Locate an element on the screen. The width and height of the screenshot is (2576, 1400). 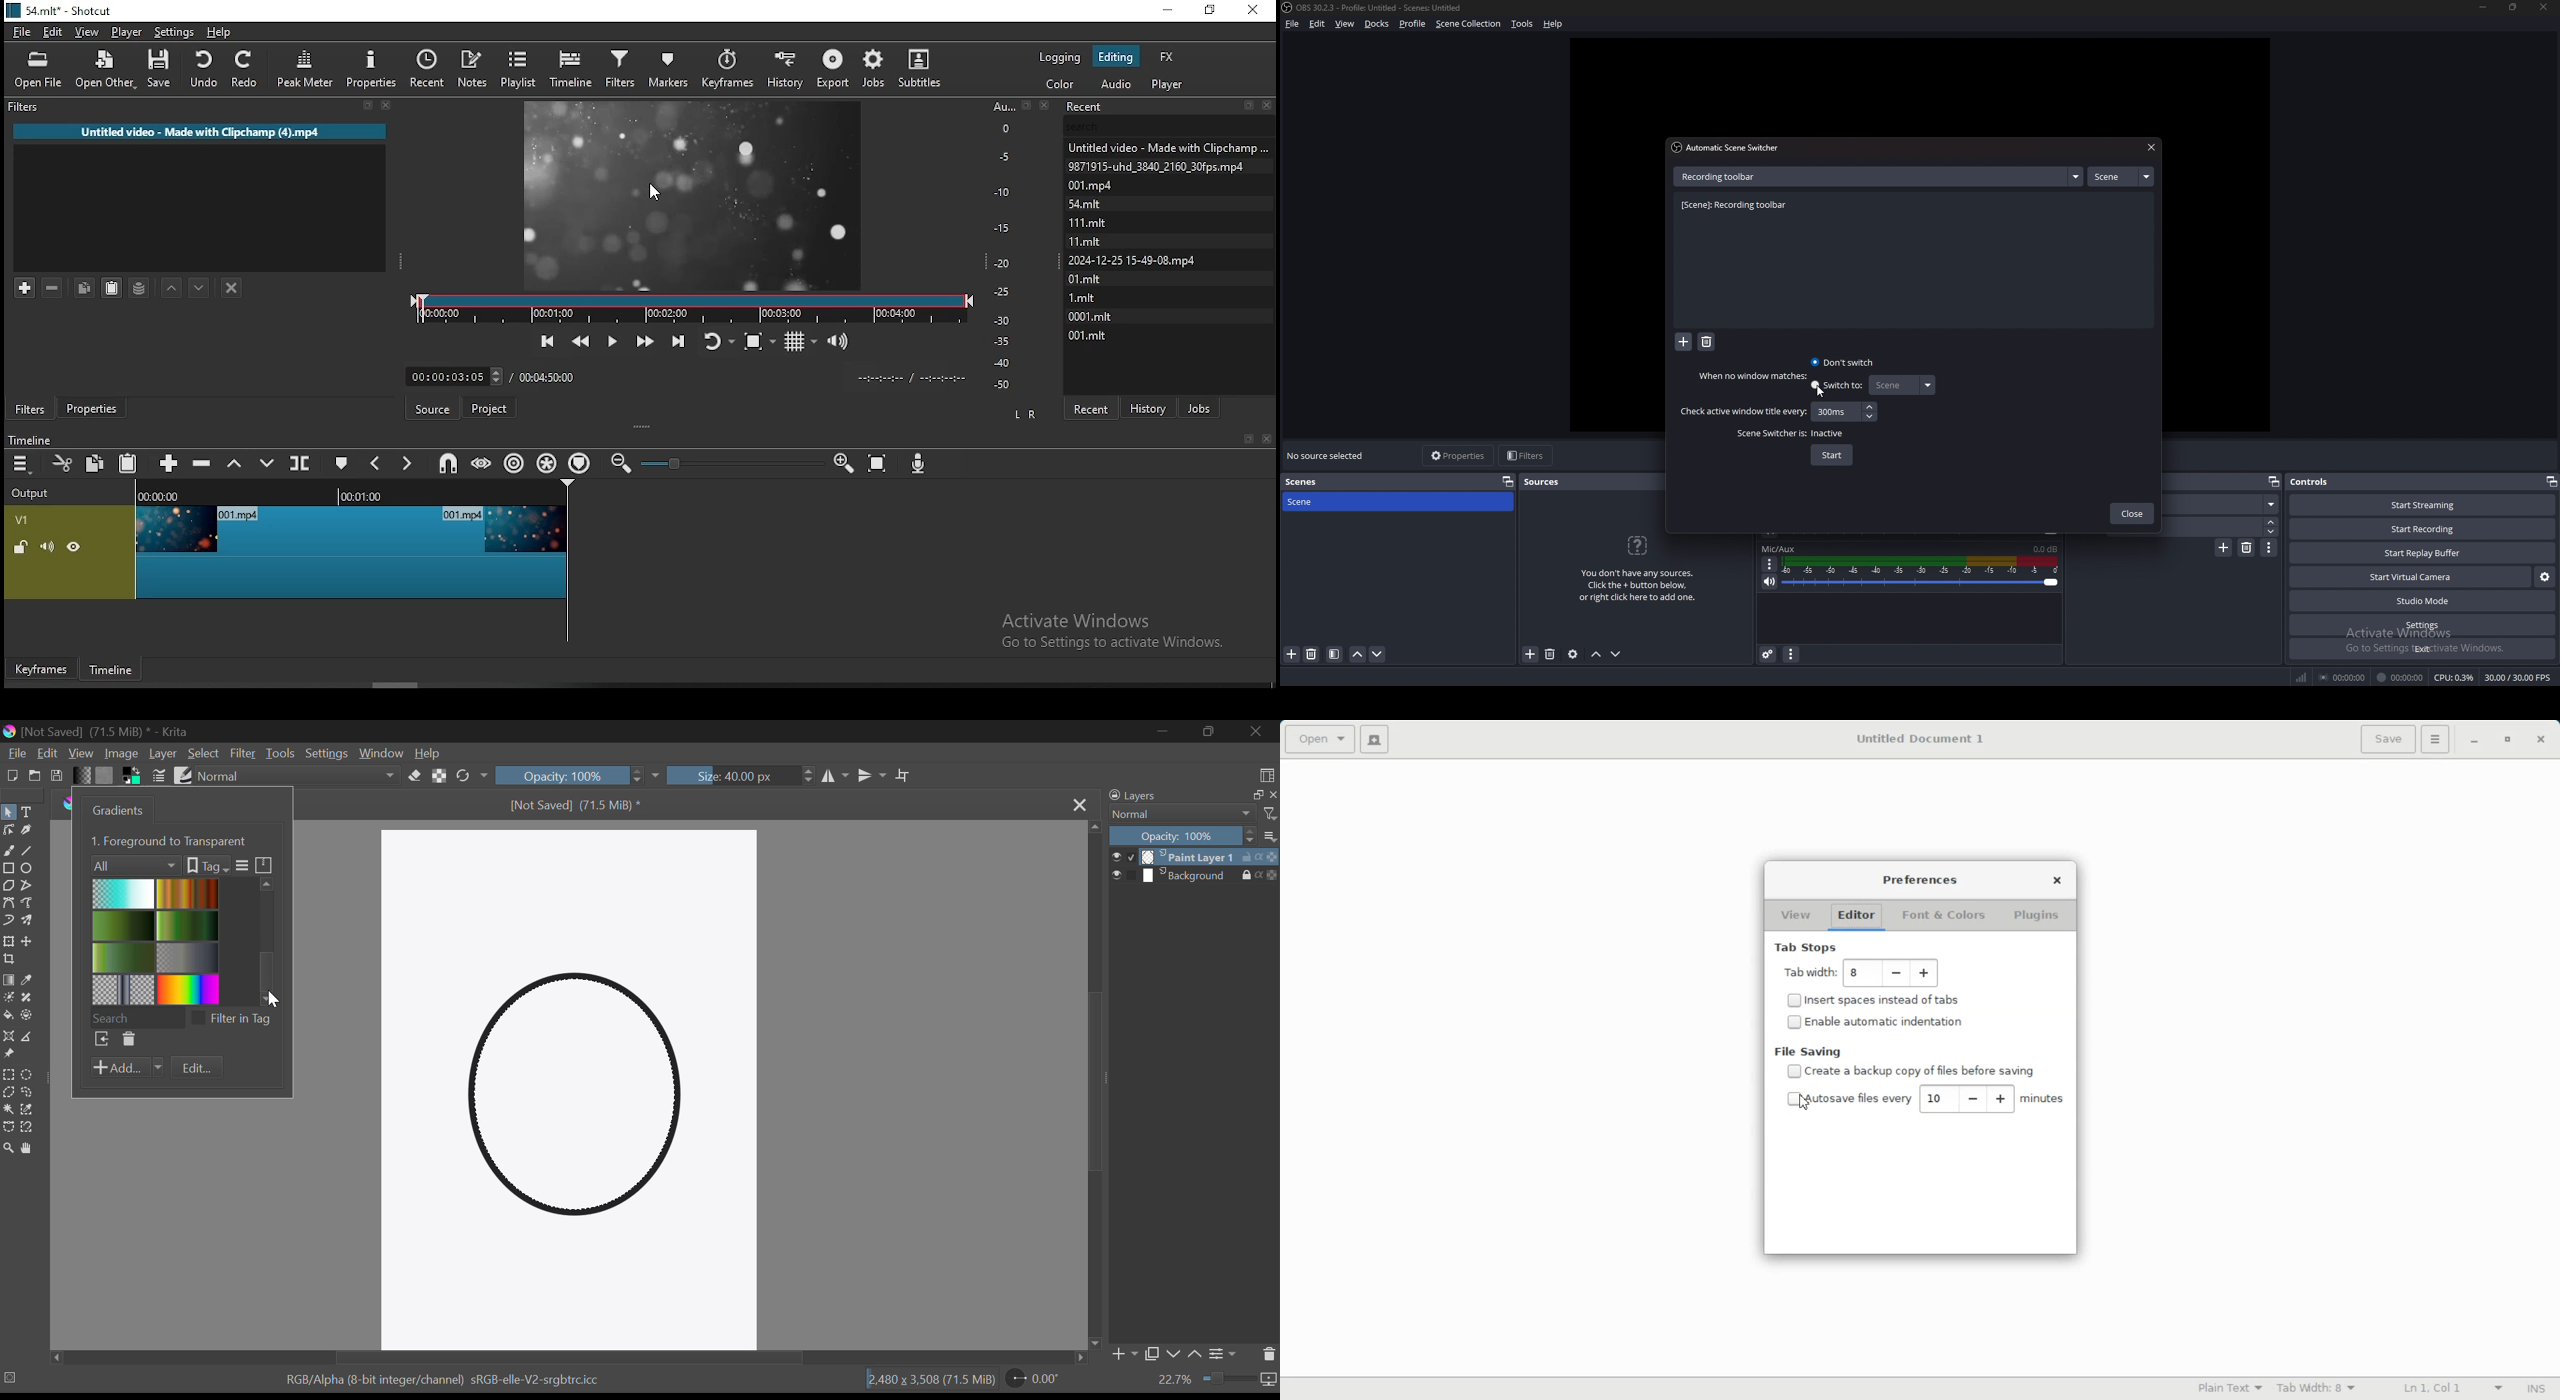
logo is located at coordinates (12, 733).